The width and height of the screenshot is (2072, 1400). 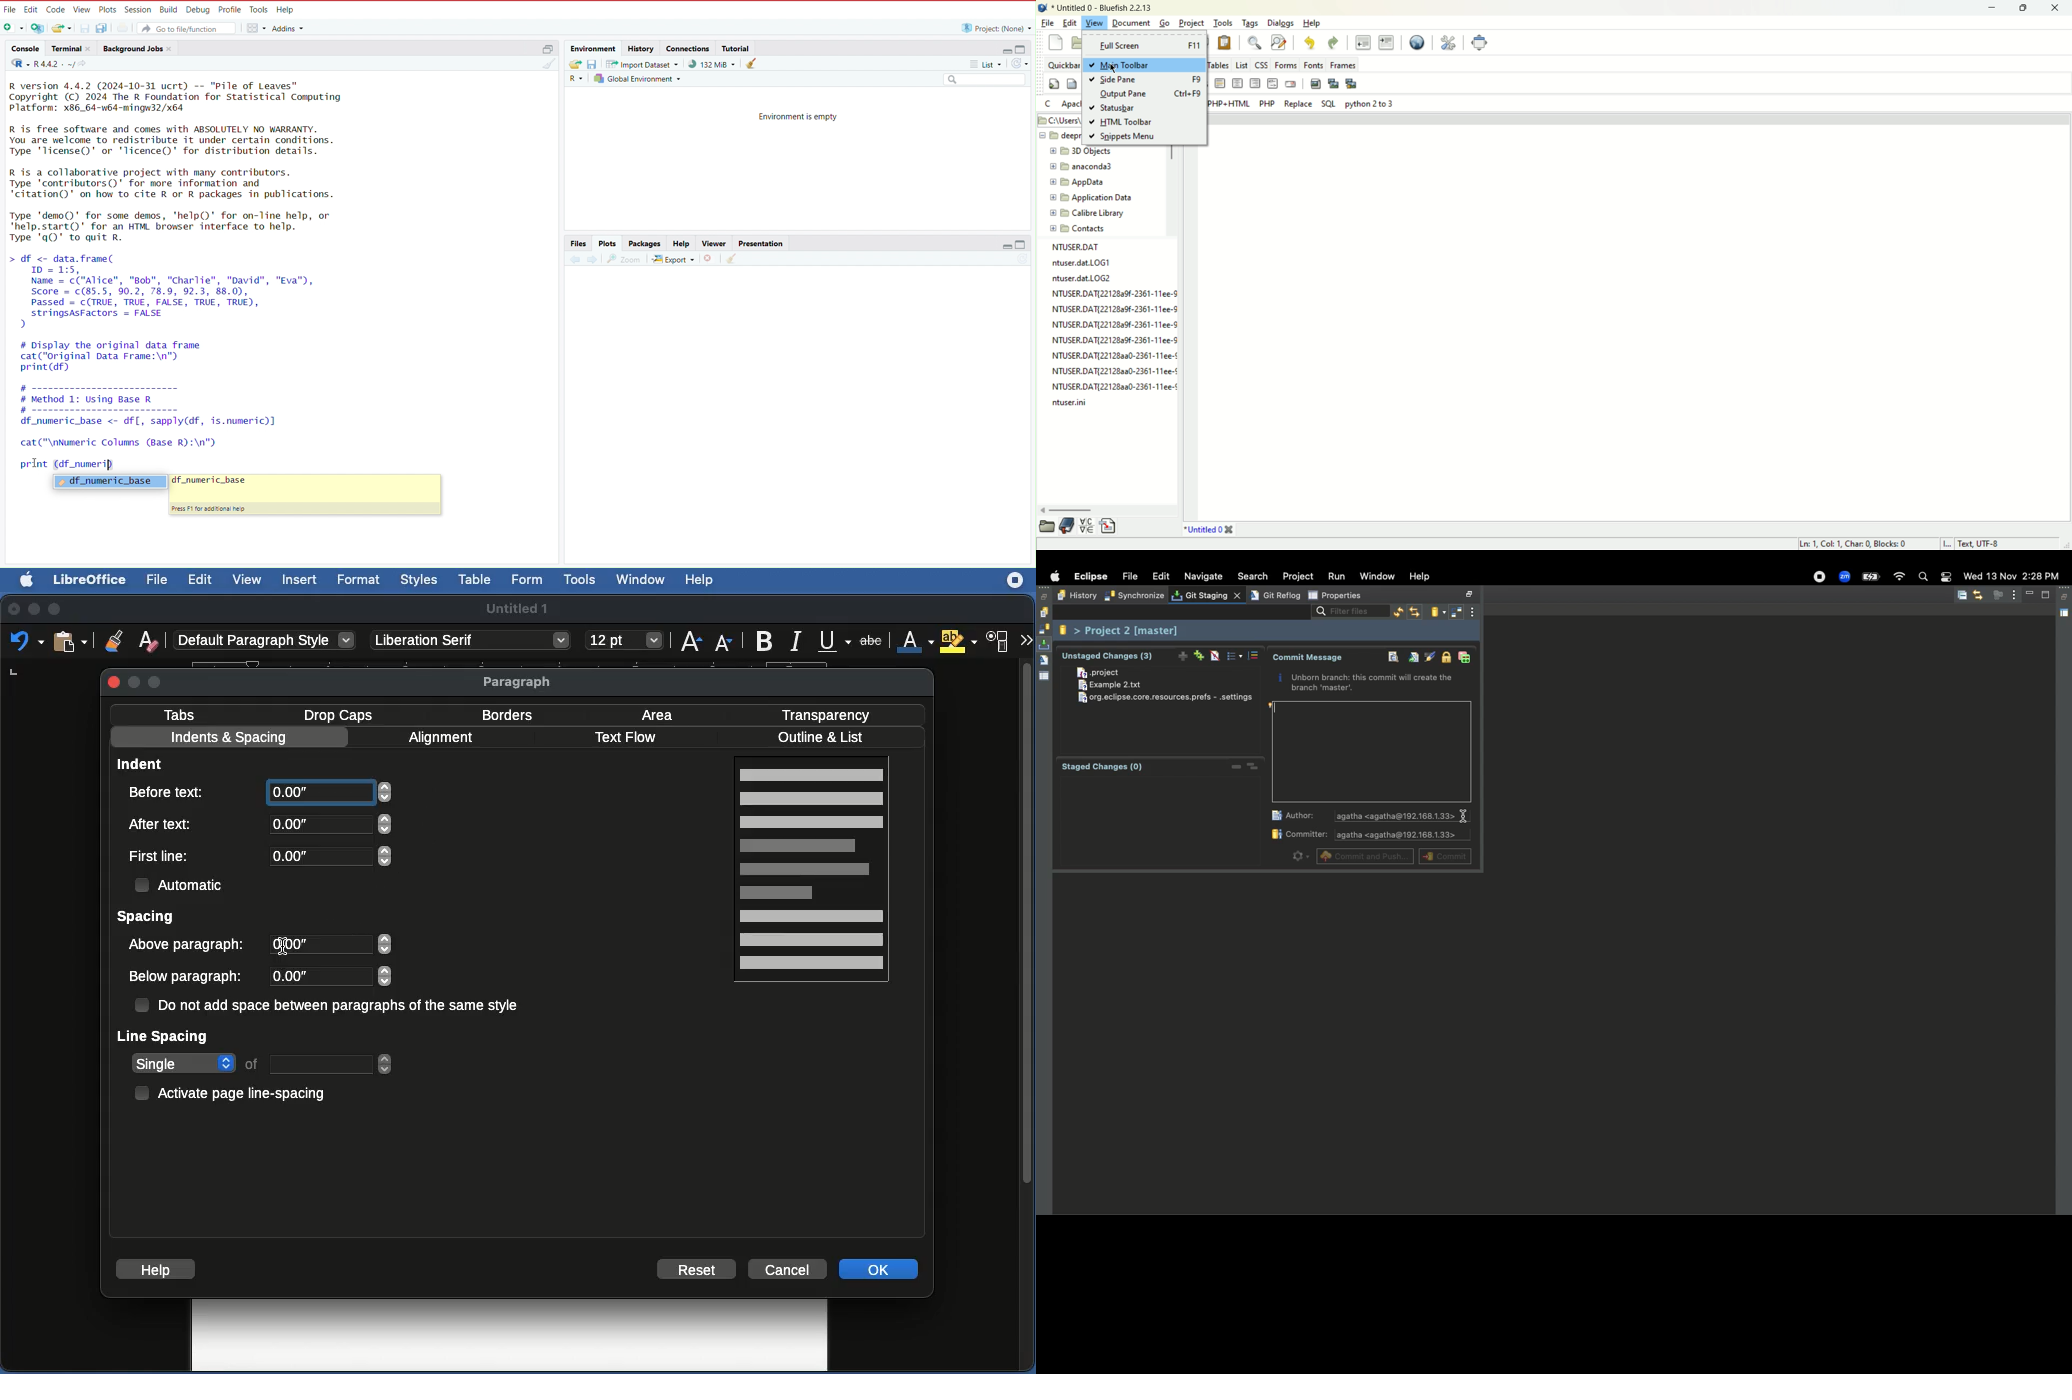 I want to click on close, so click(x=90, y=48).